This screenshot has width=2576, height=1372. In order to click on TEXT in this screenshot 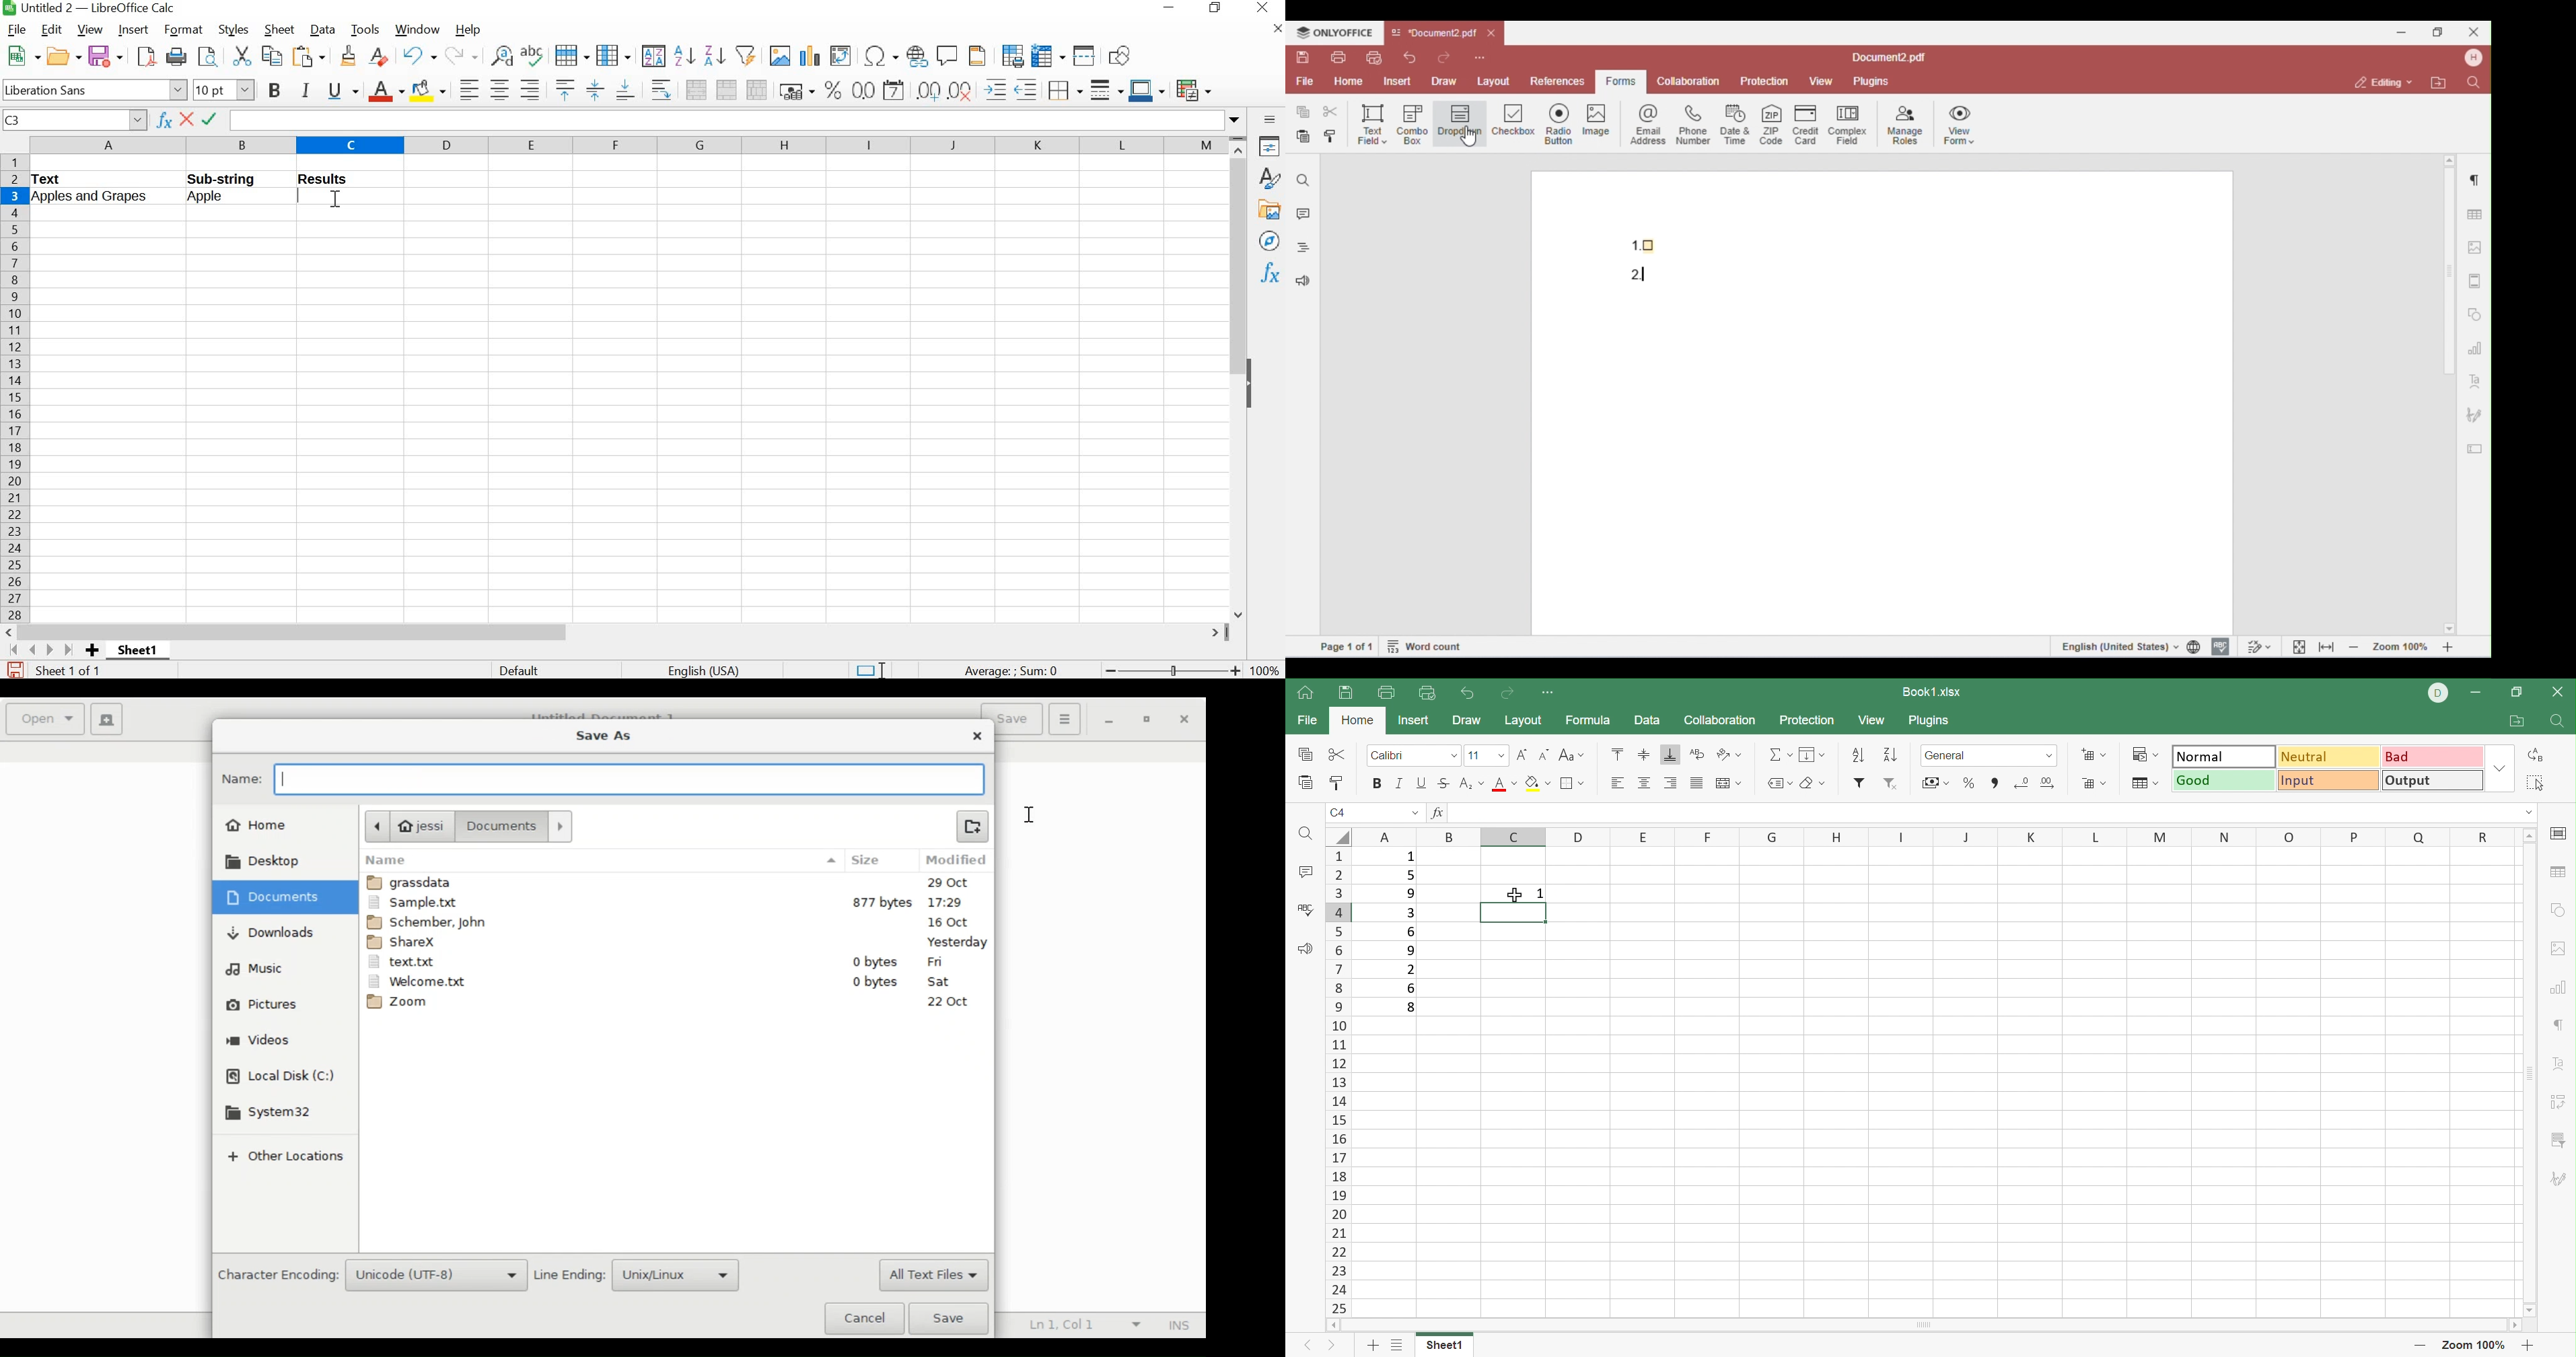, I will do `click(52, 179)`.